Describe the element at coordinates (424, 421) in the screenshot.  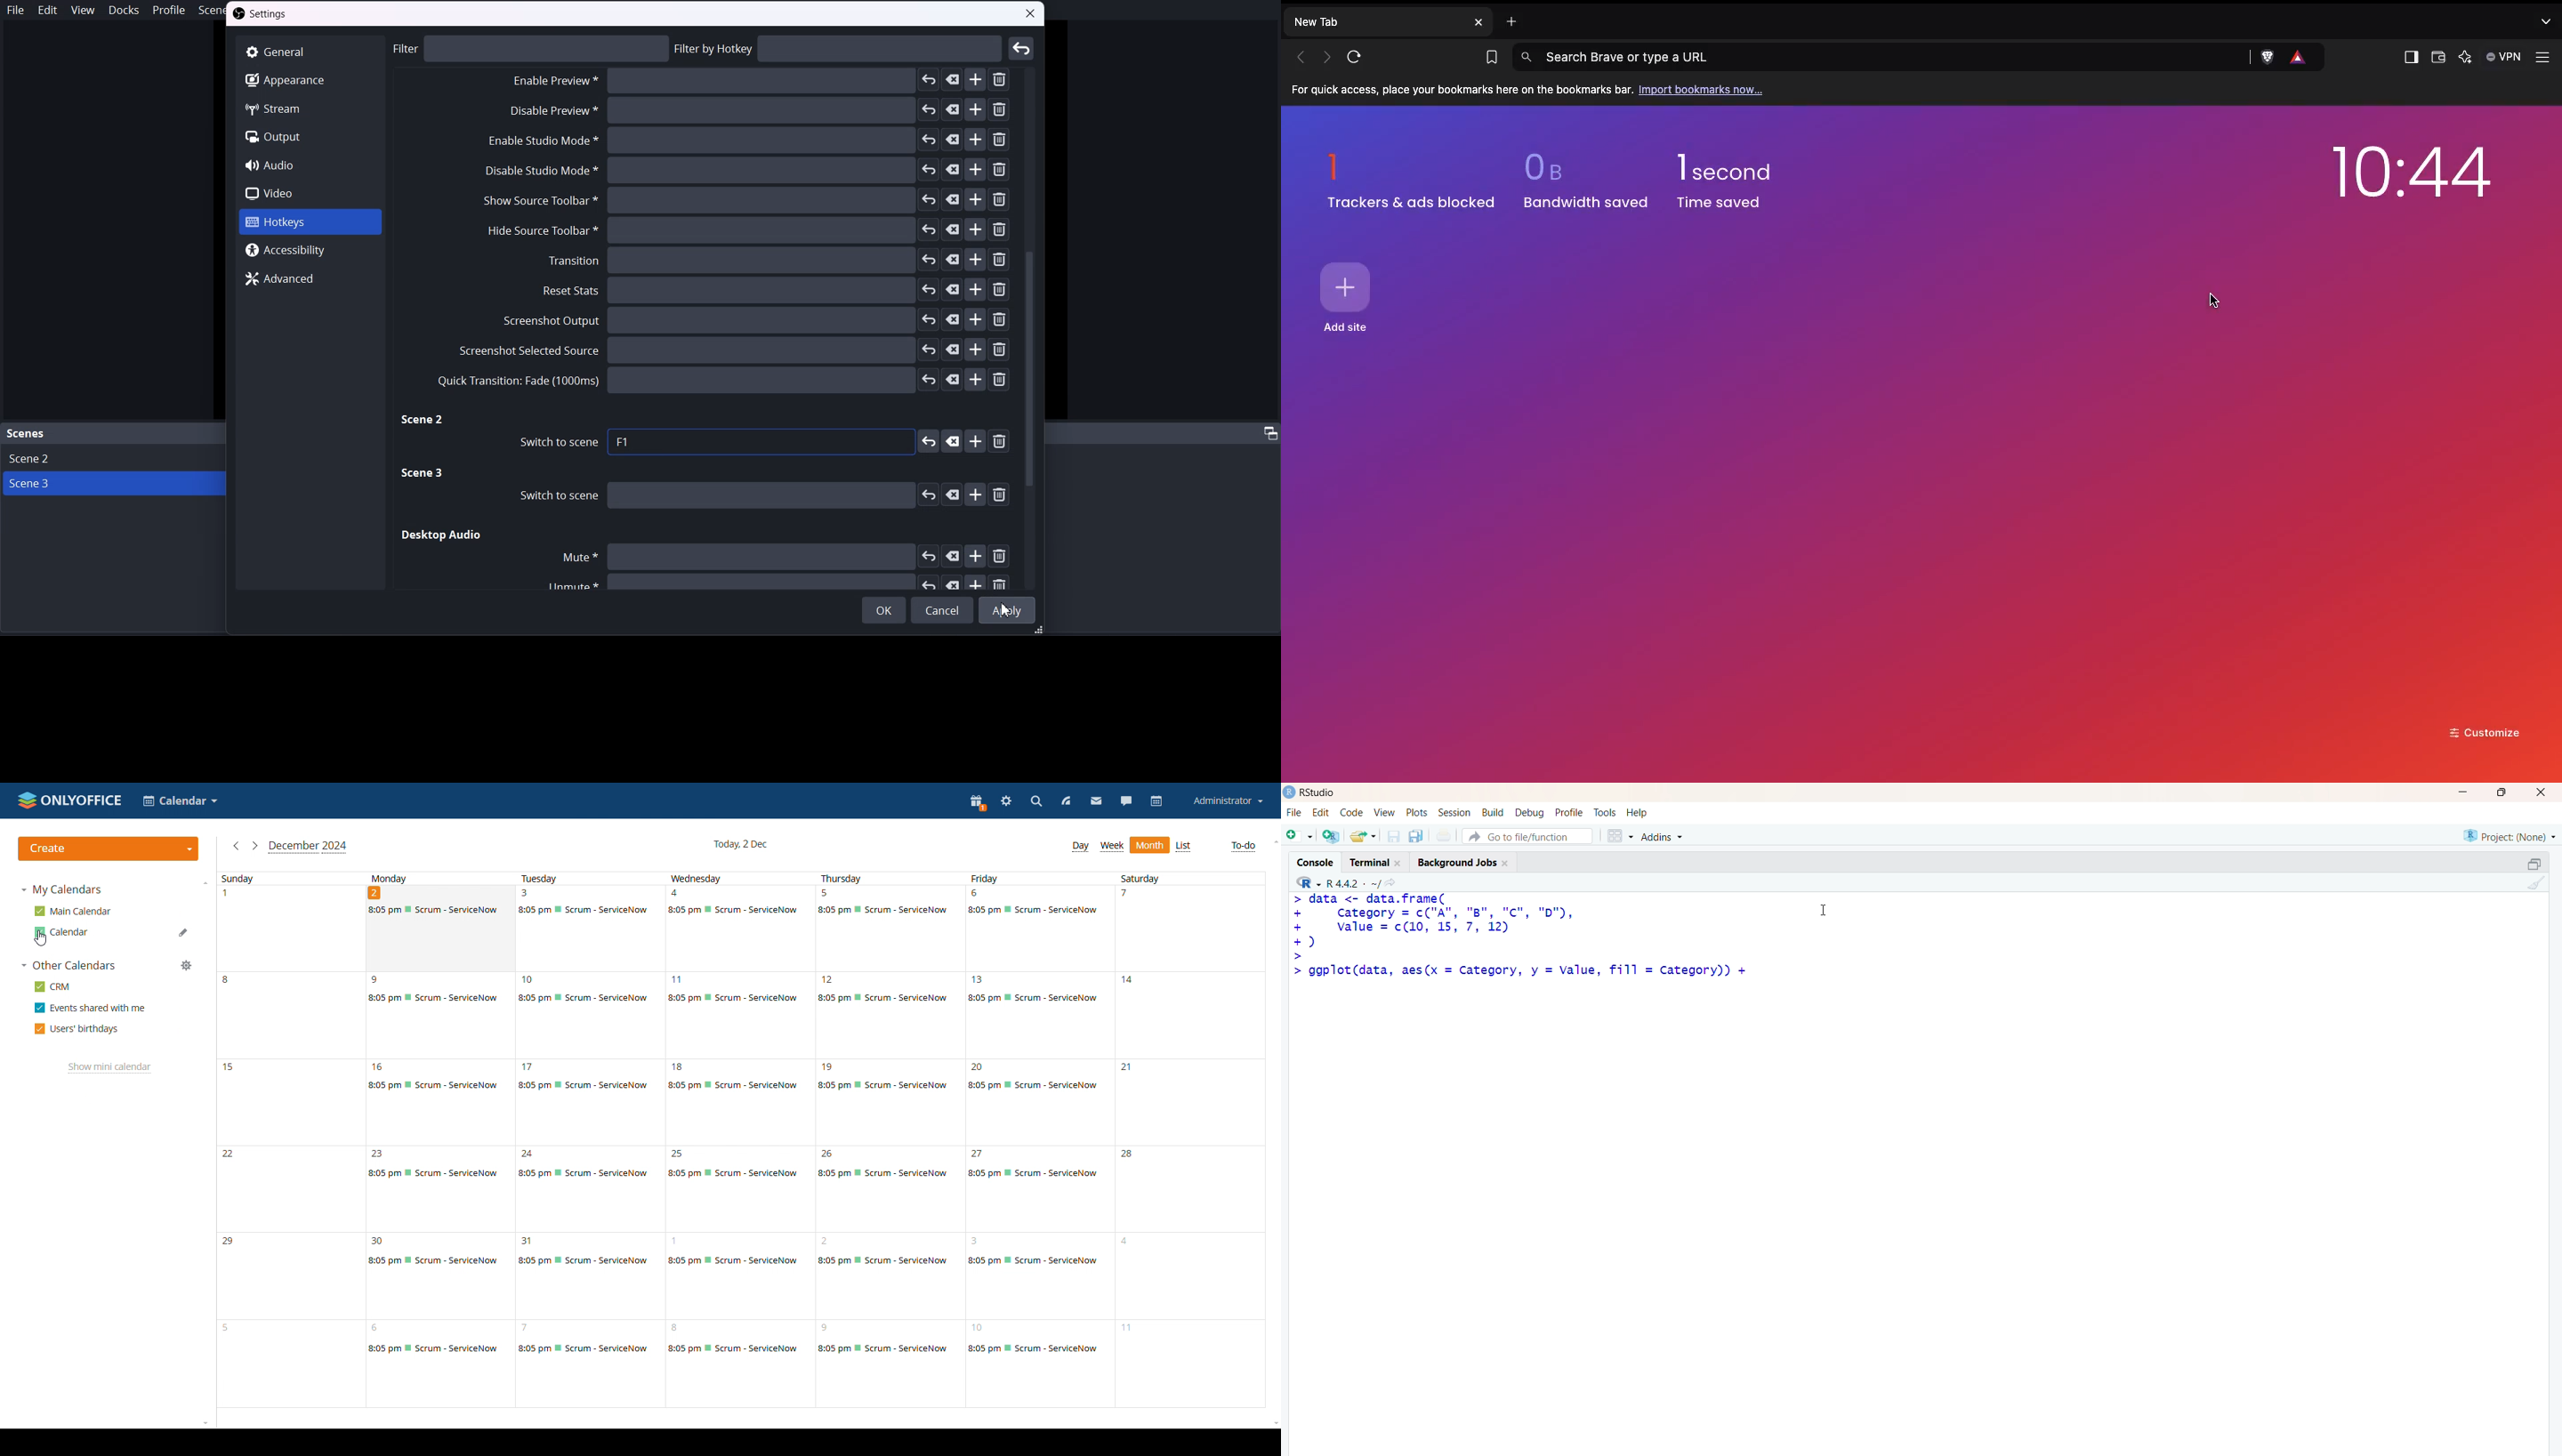
I see `Scene two` at that location.